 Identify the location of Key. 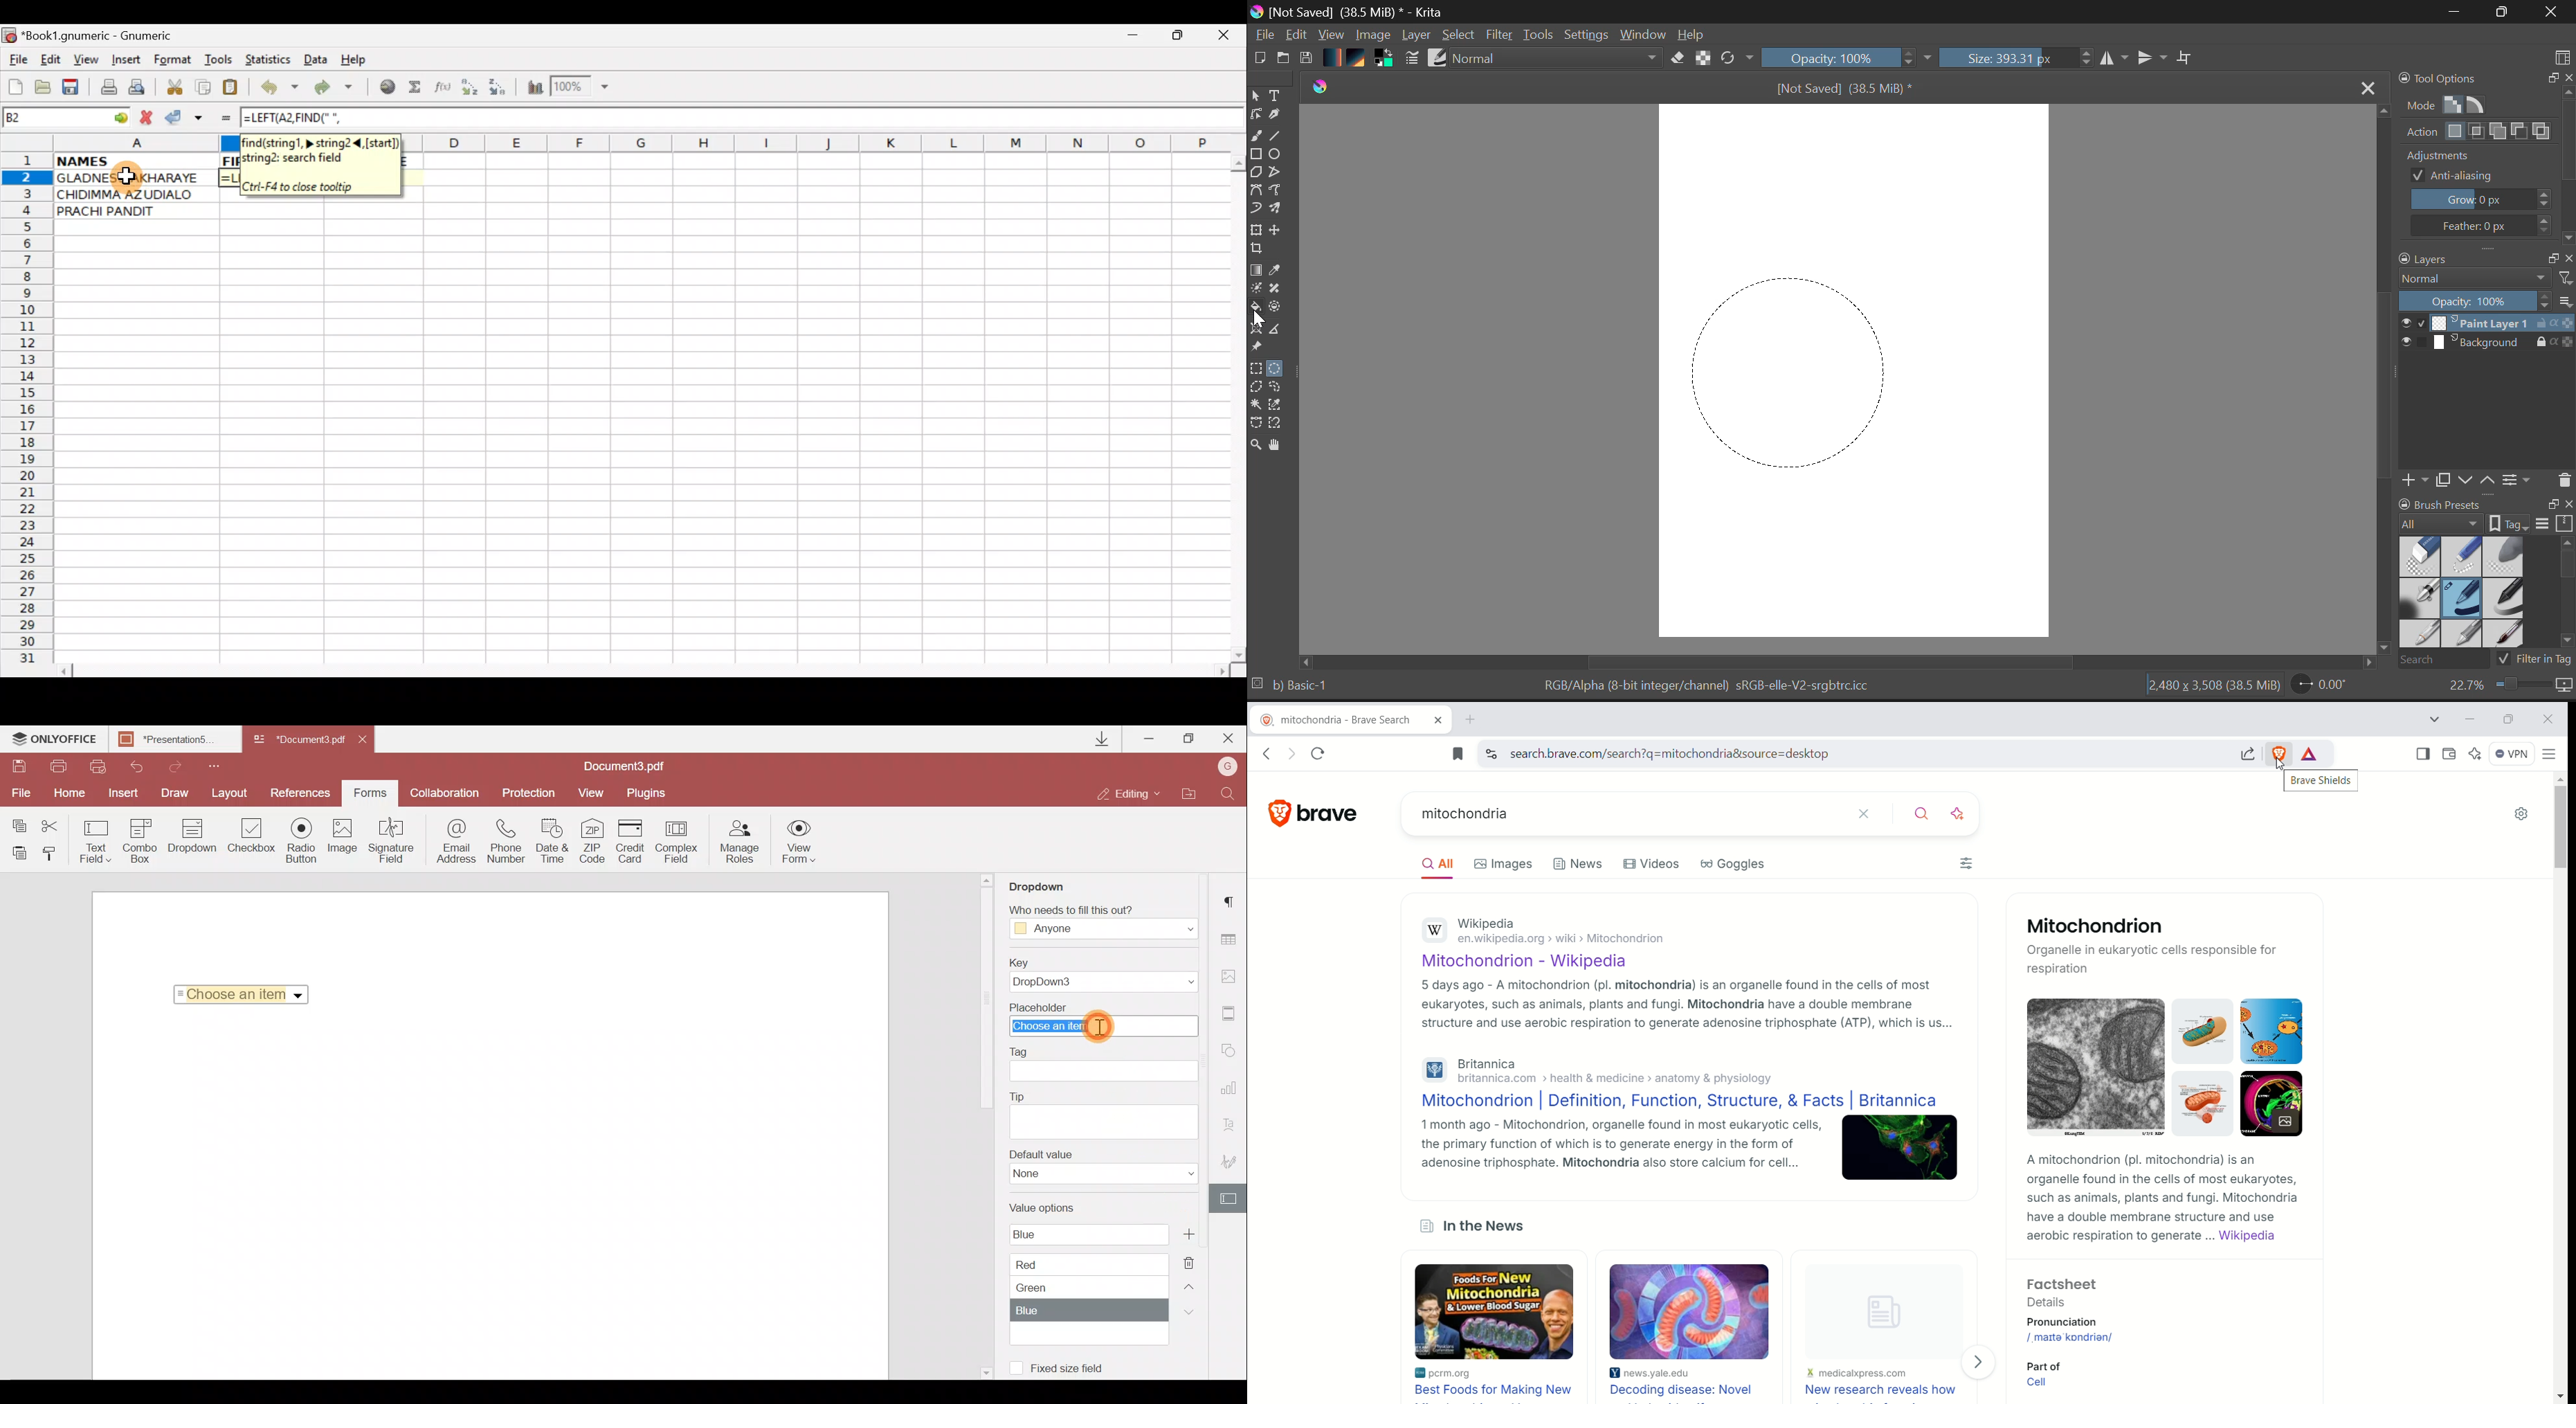
(1107, 974).